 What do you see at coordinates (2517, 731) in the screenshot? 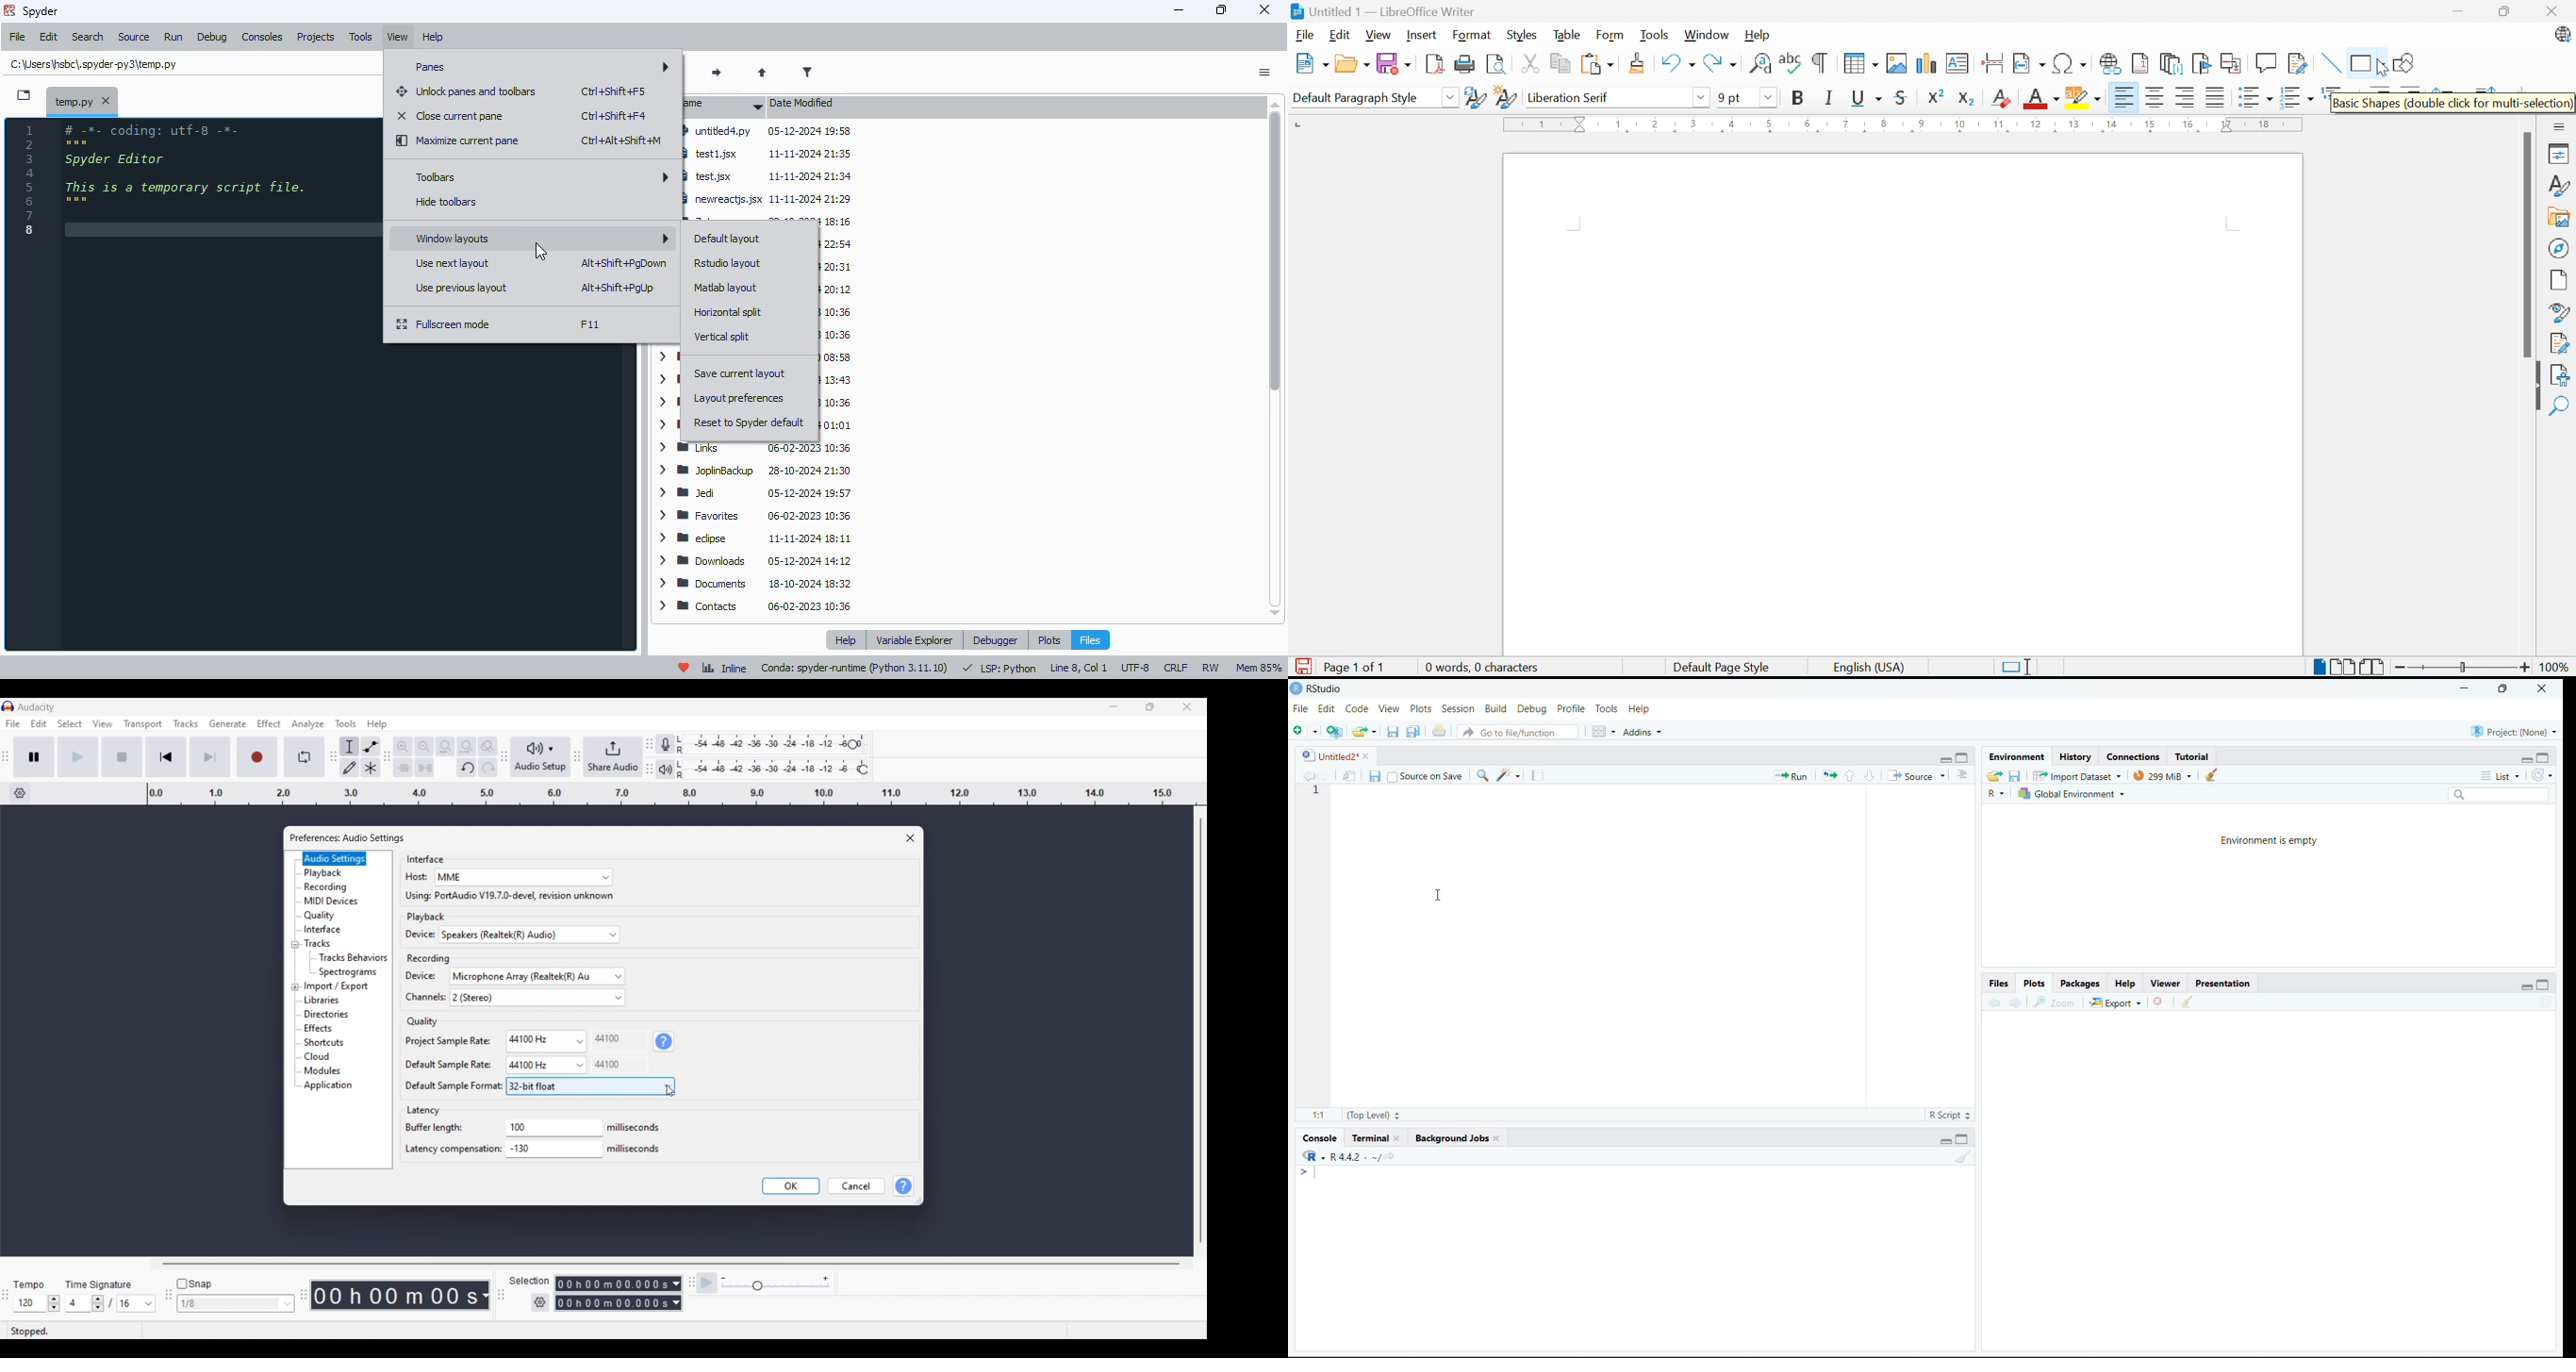
I see `Project(None)` at bounding box center [2517, 731].